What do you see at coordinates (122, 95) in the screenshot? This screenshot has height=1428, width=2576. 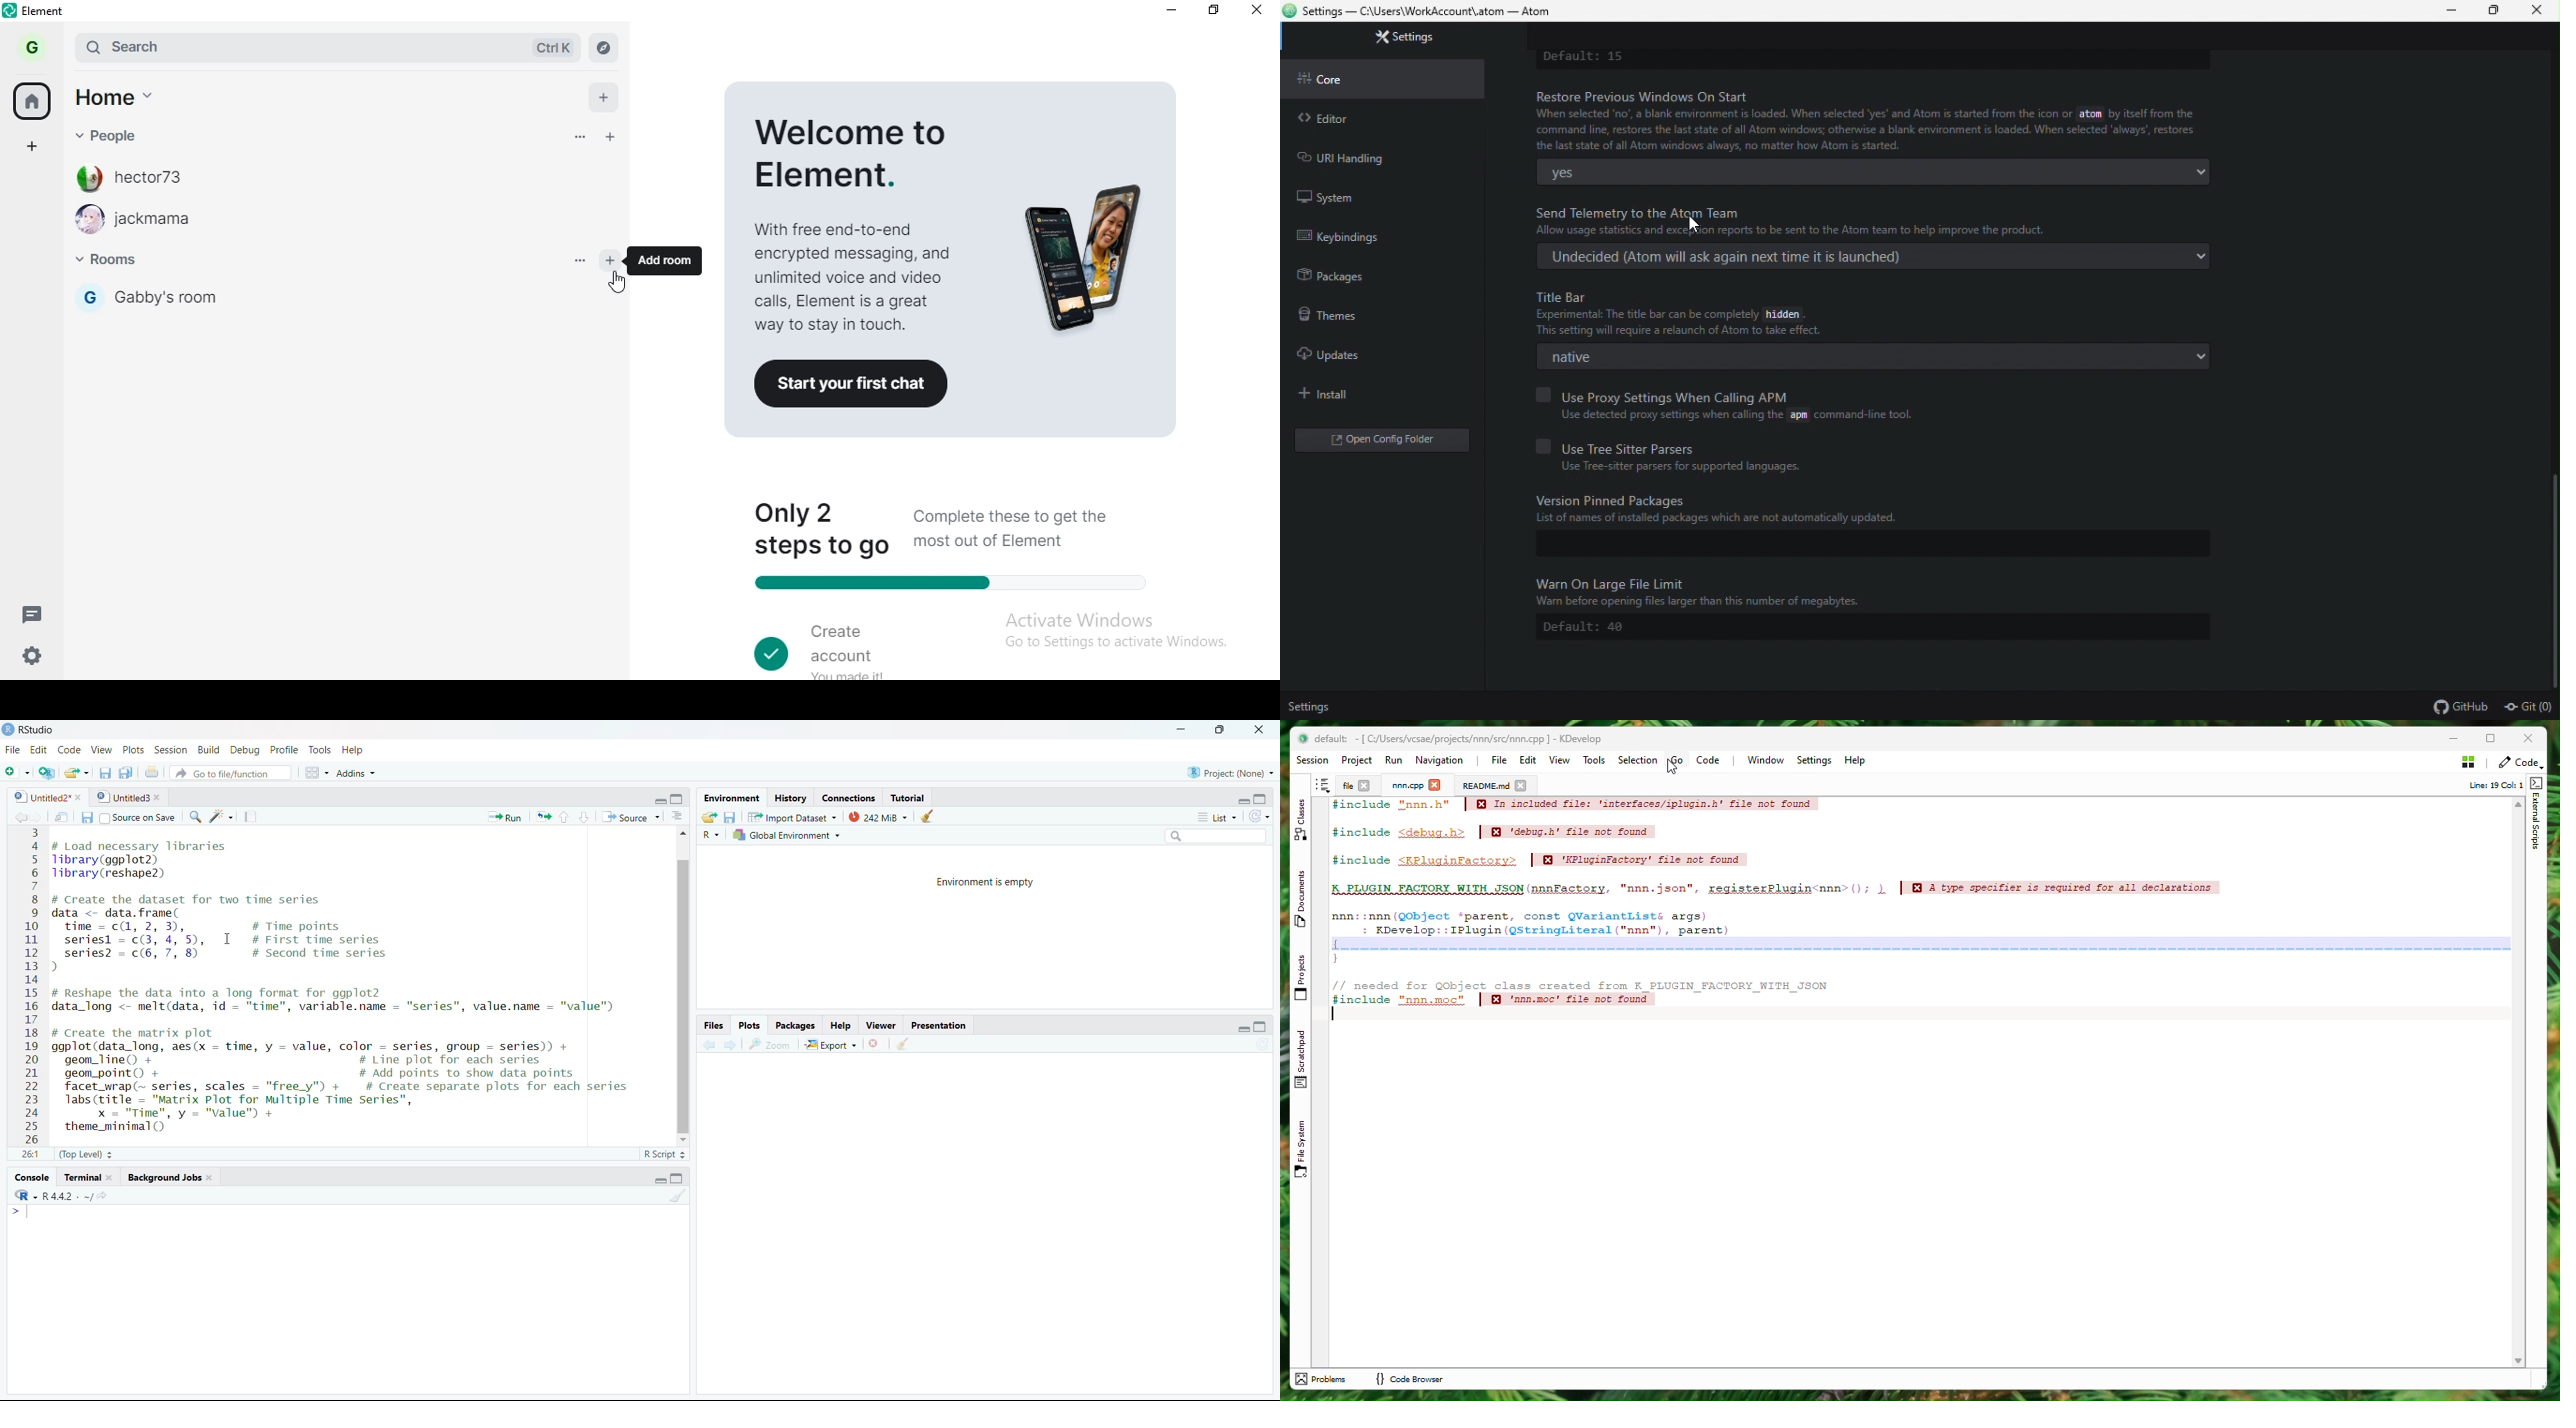 I see `home` at bounding box center [122, 95].